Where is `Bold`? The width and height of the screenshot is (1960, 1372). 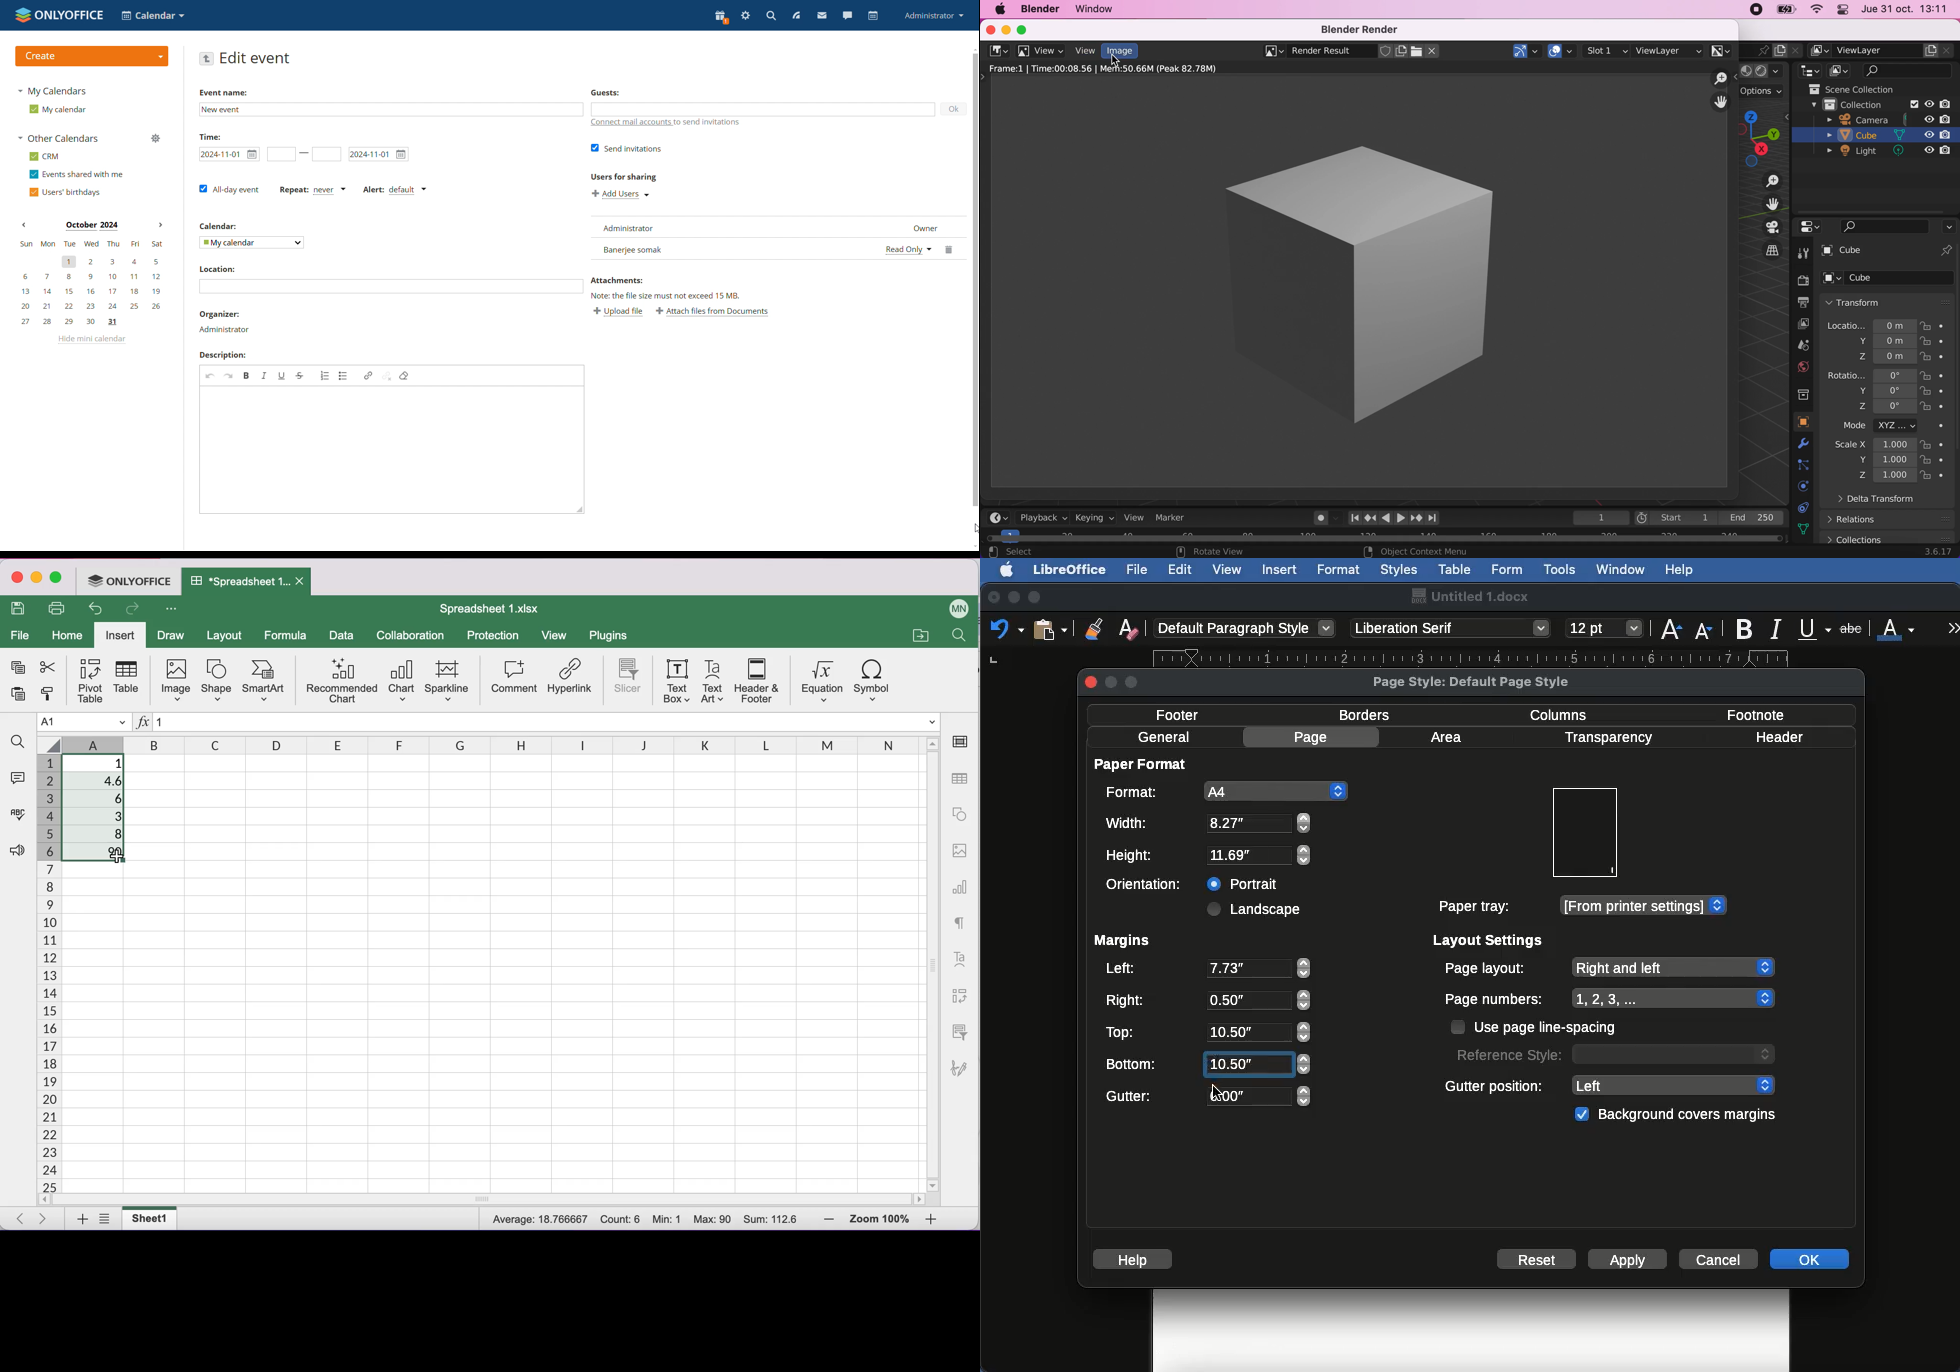
Bold is located at coordinates (1746, 629).